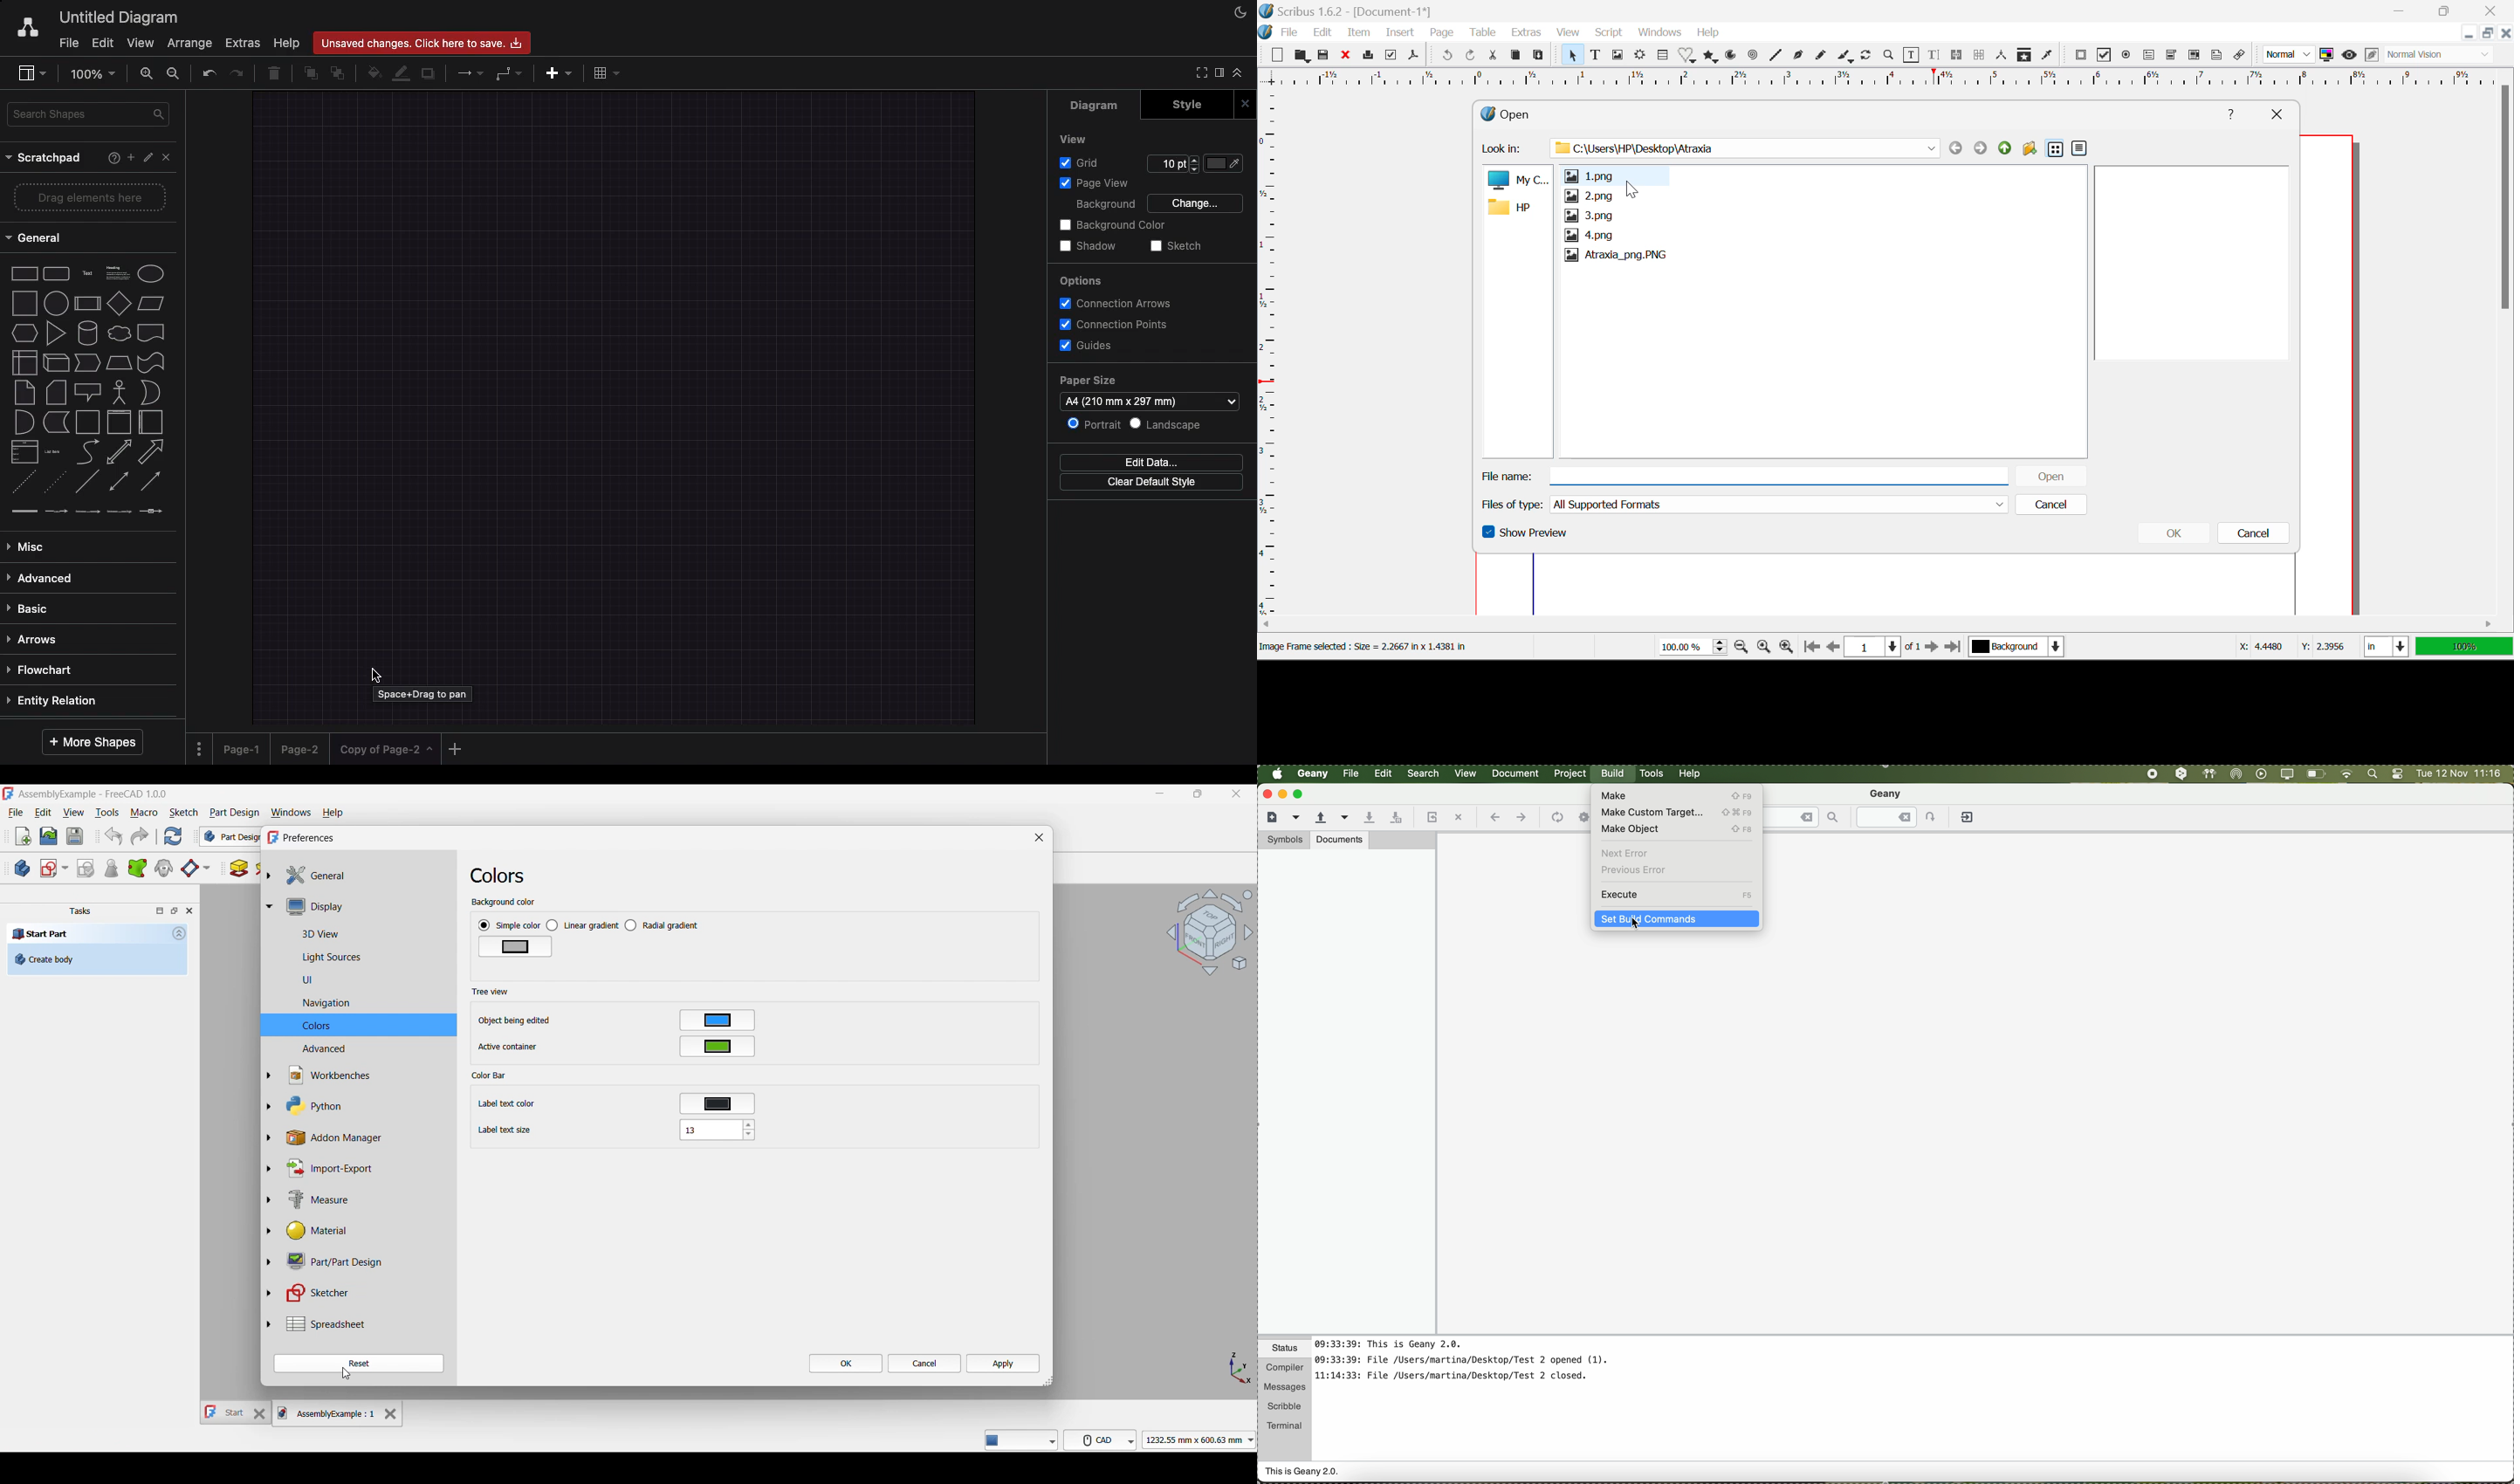  What do you see at coordinates (1541, 54) in the screenshot?
I see `Paste` at bounding box center [1541, 54].